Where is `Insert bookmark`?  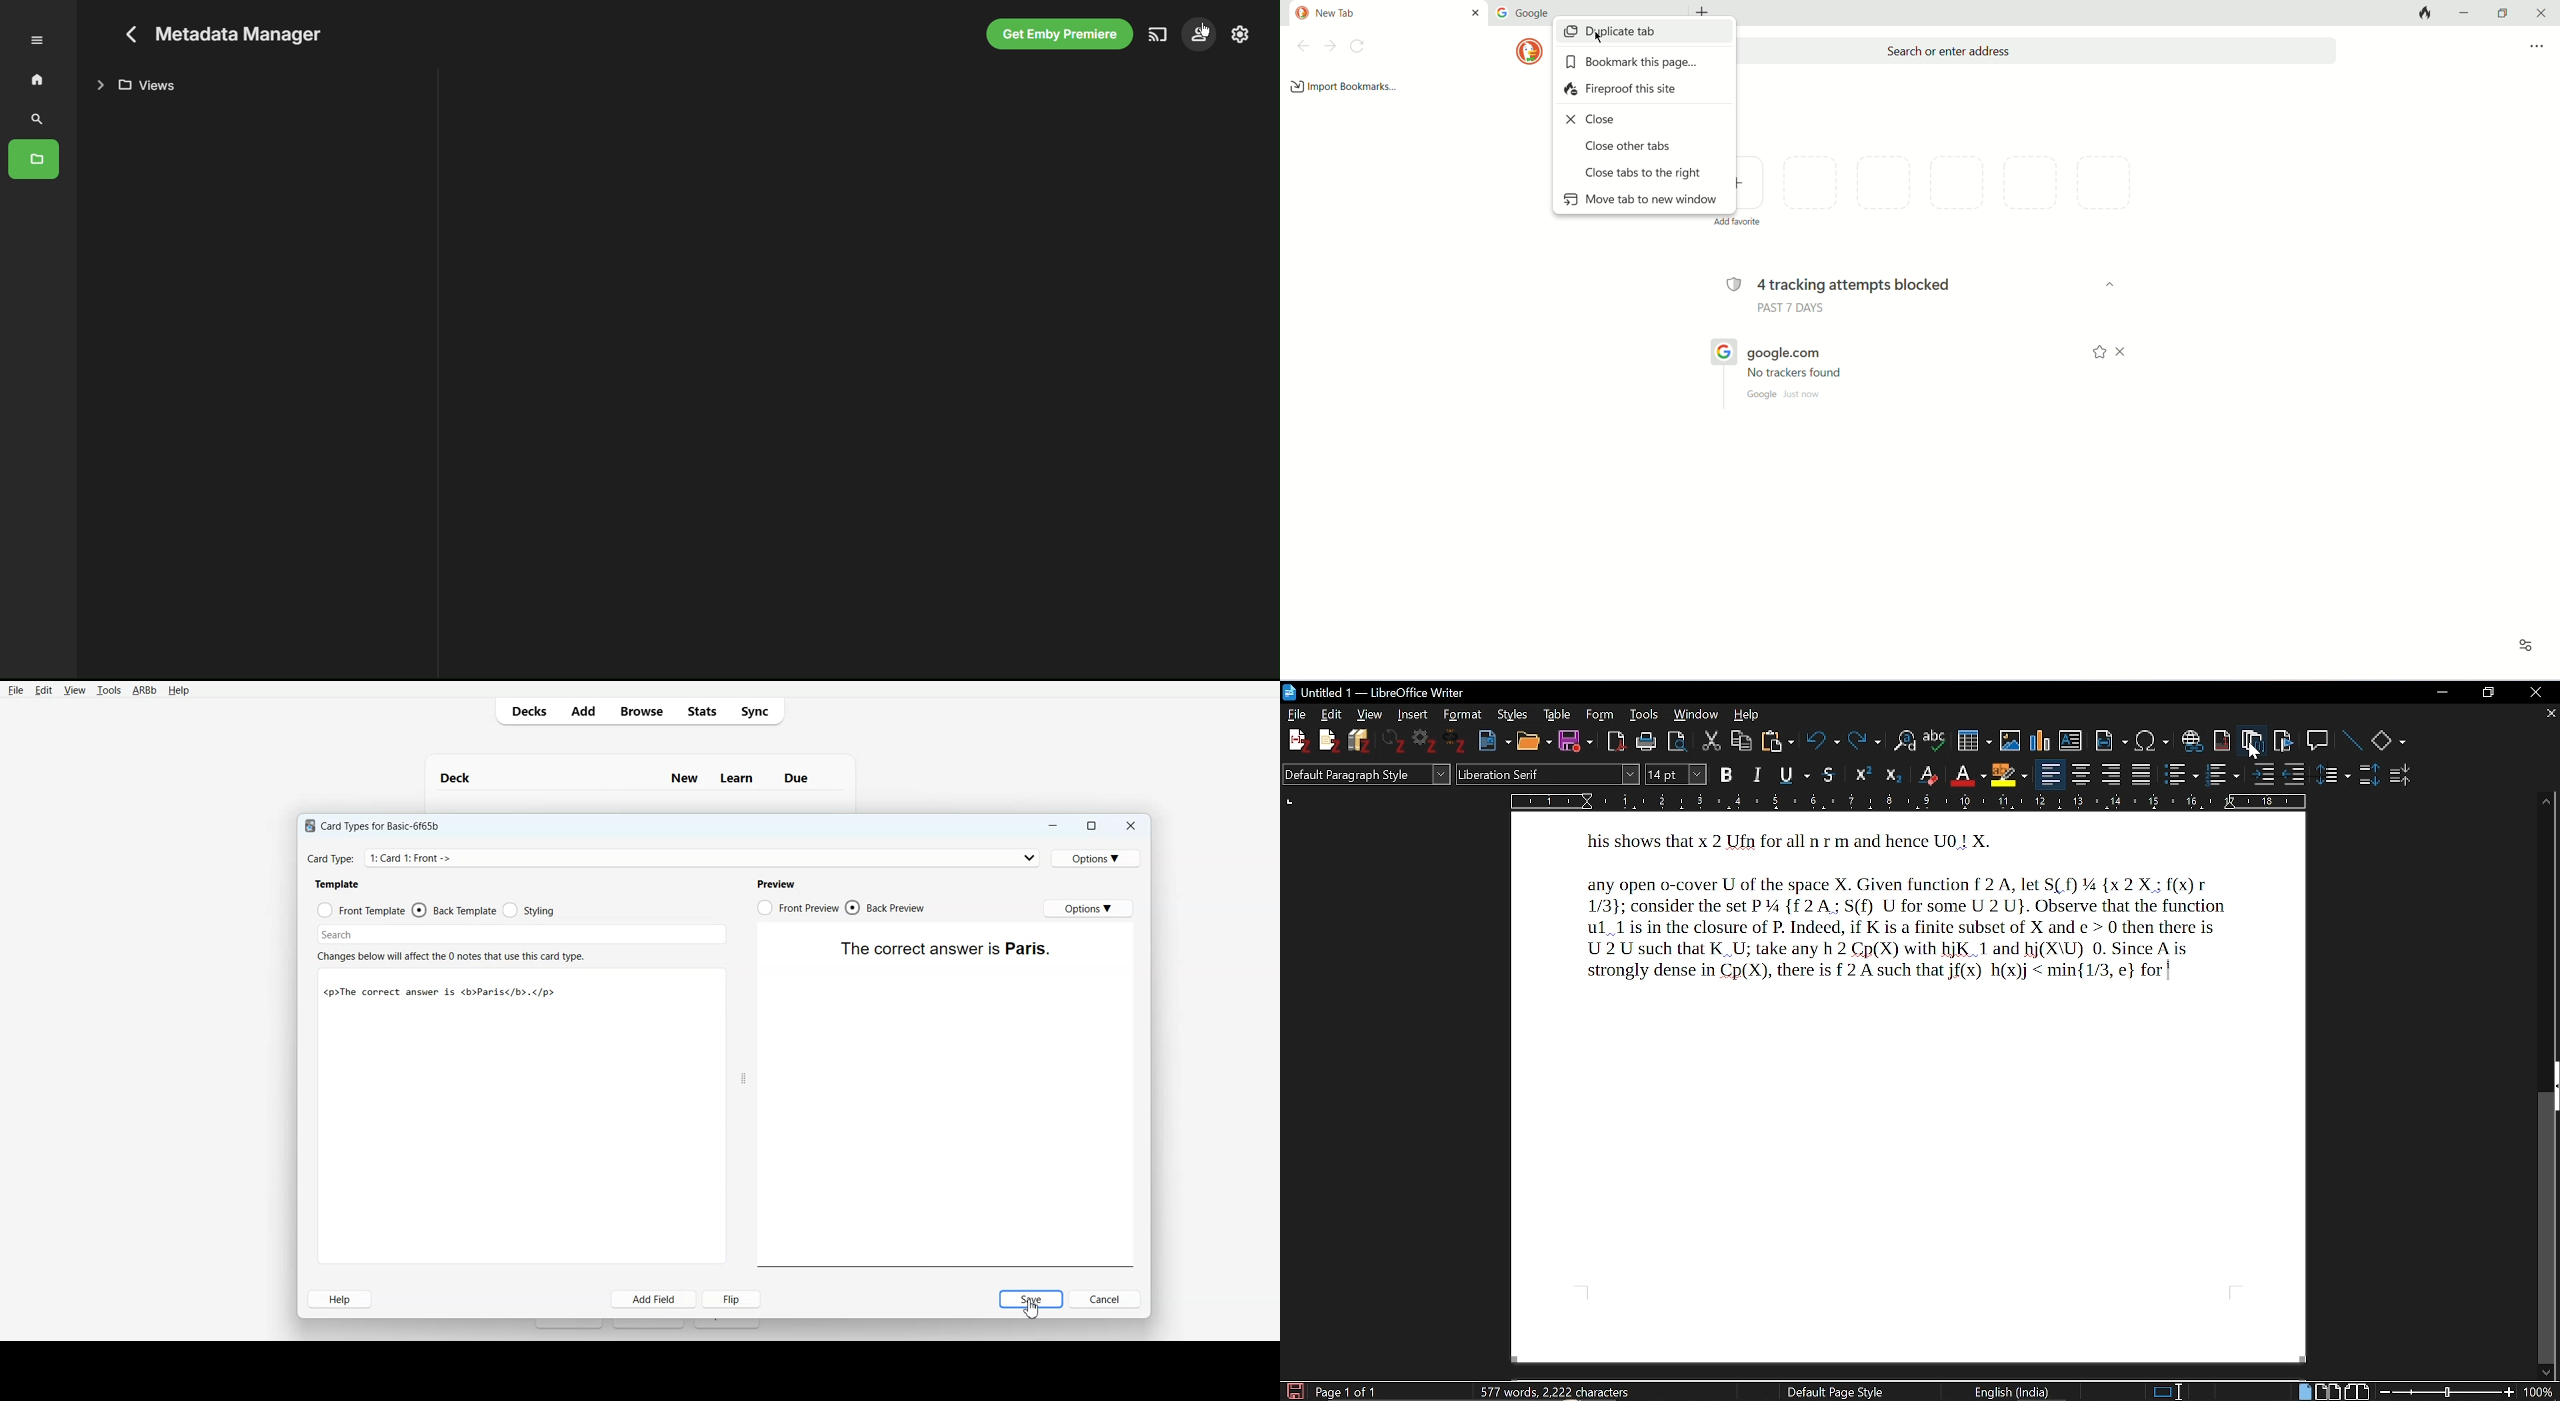 Insert bookmark is located at coordinates (2285, 745).